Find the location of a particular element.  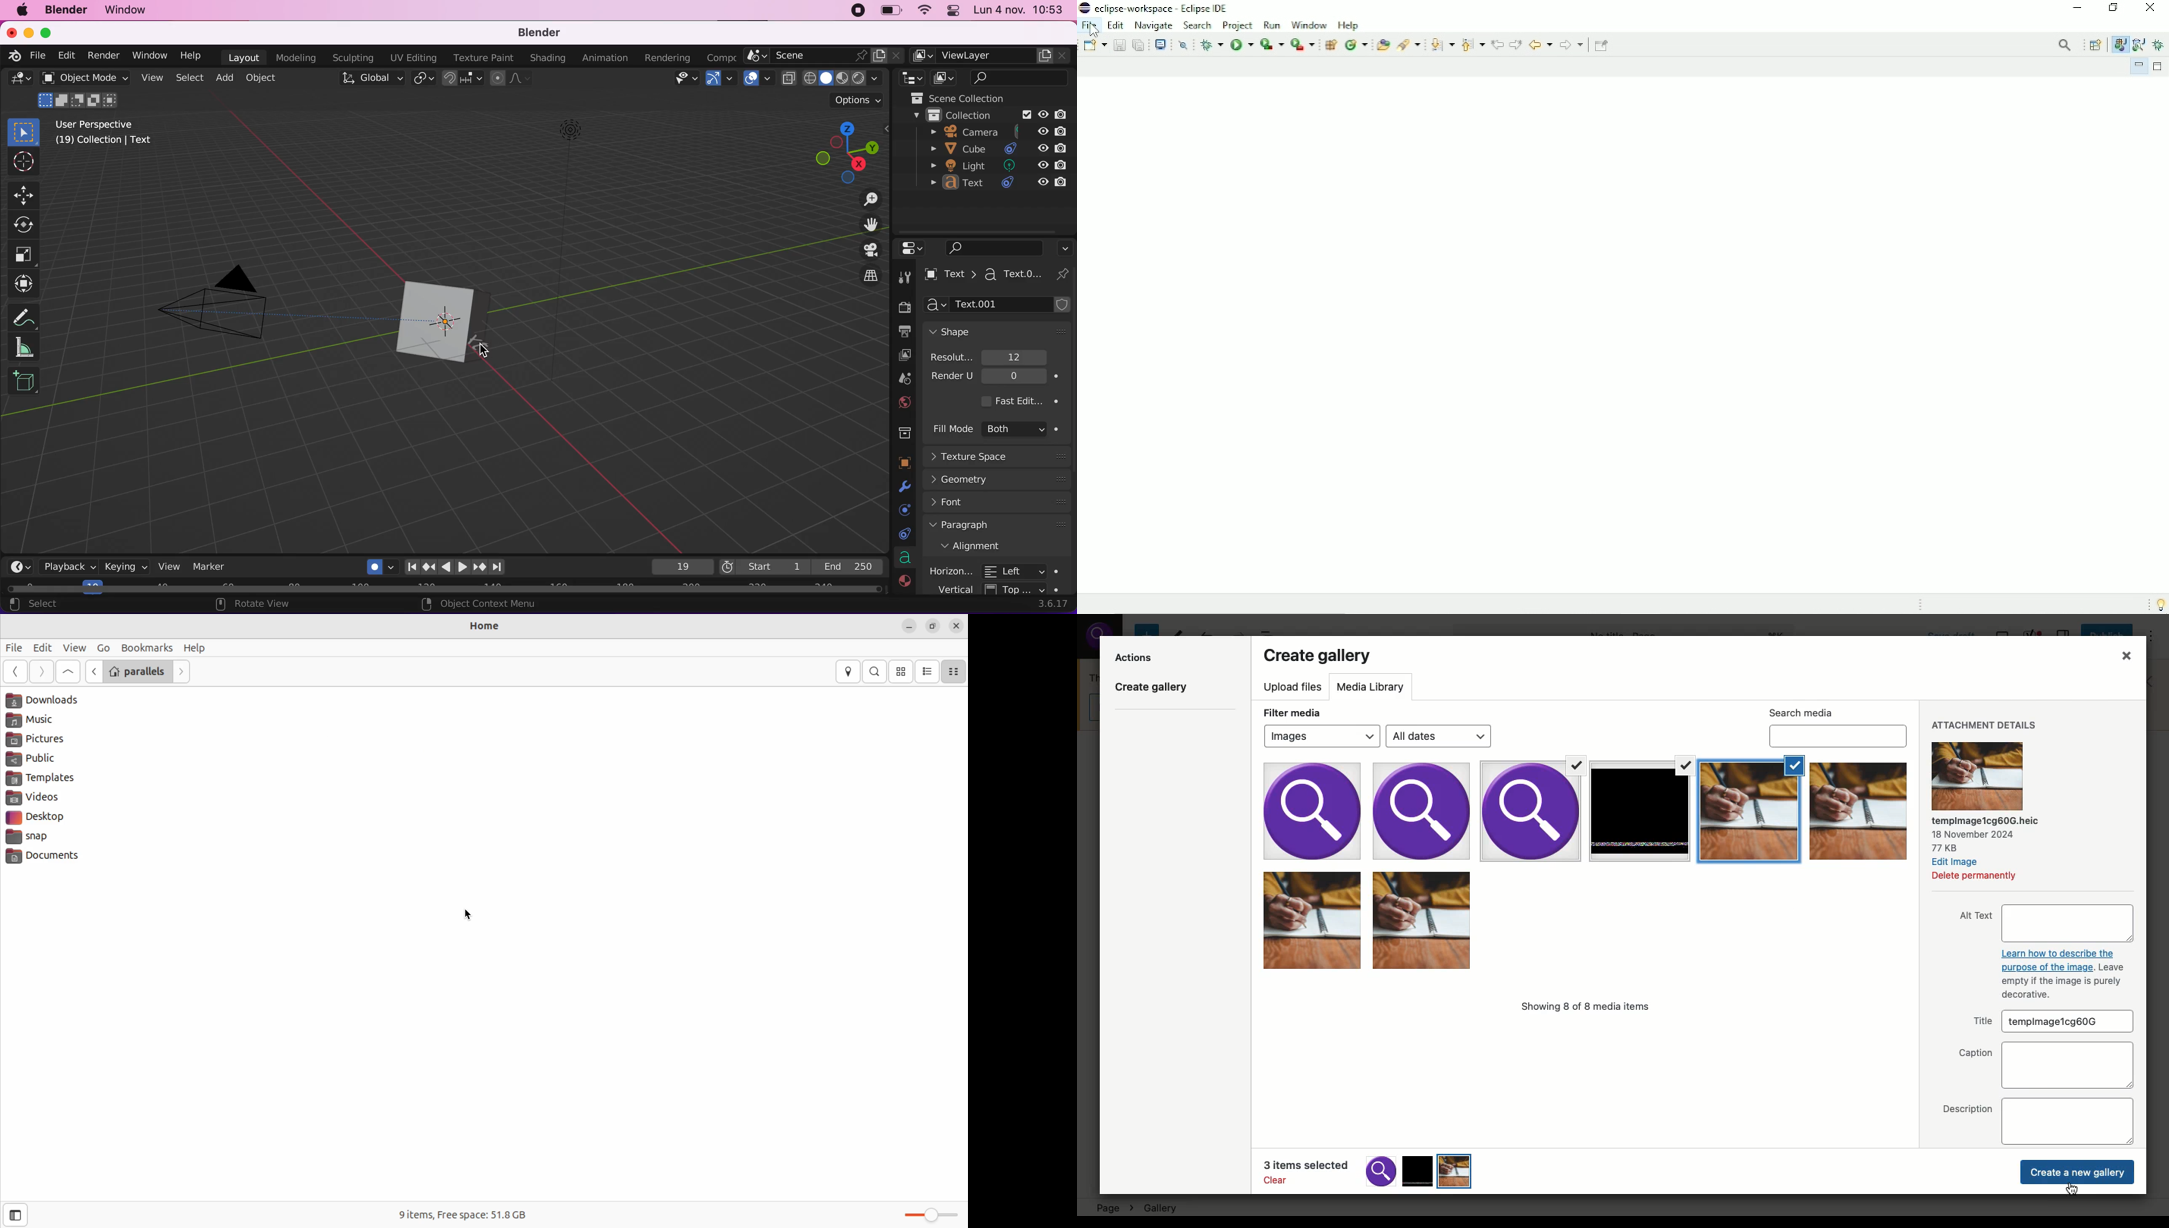

transform is located at coordinates (23, 286).